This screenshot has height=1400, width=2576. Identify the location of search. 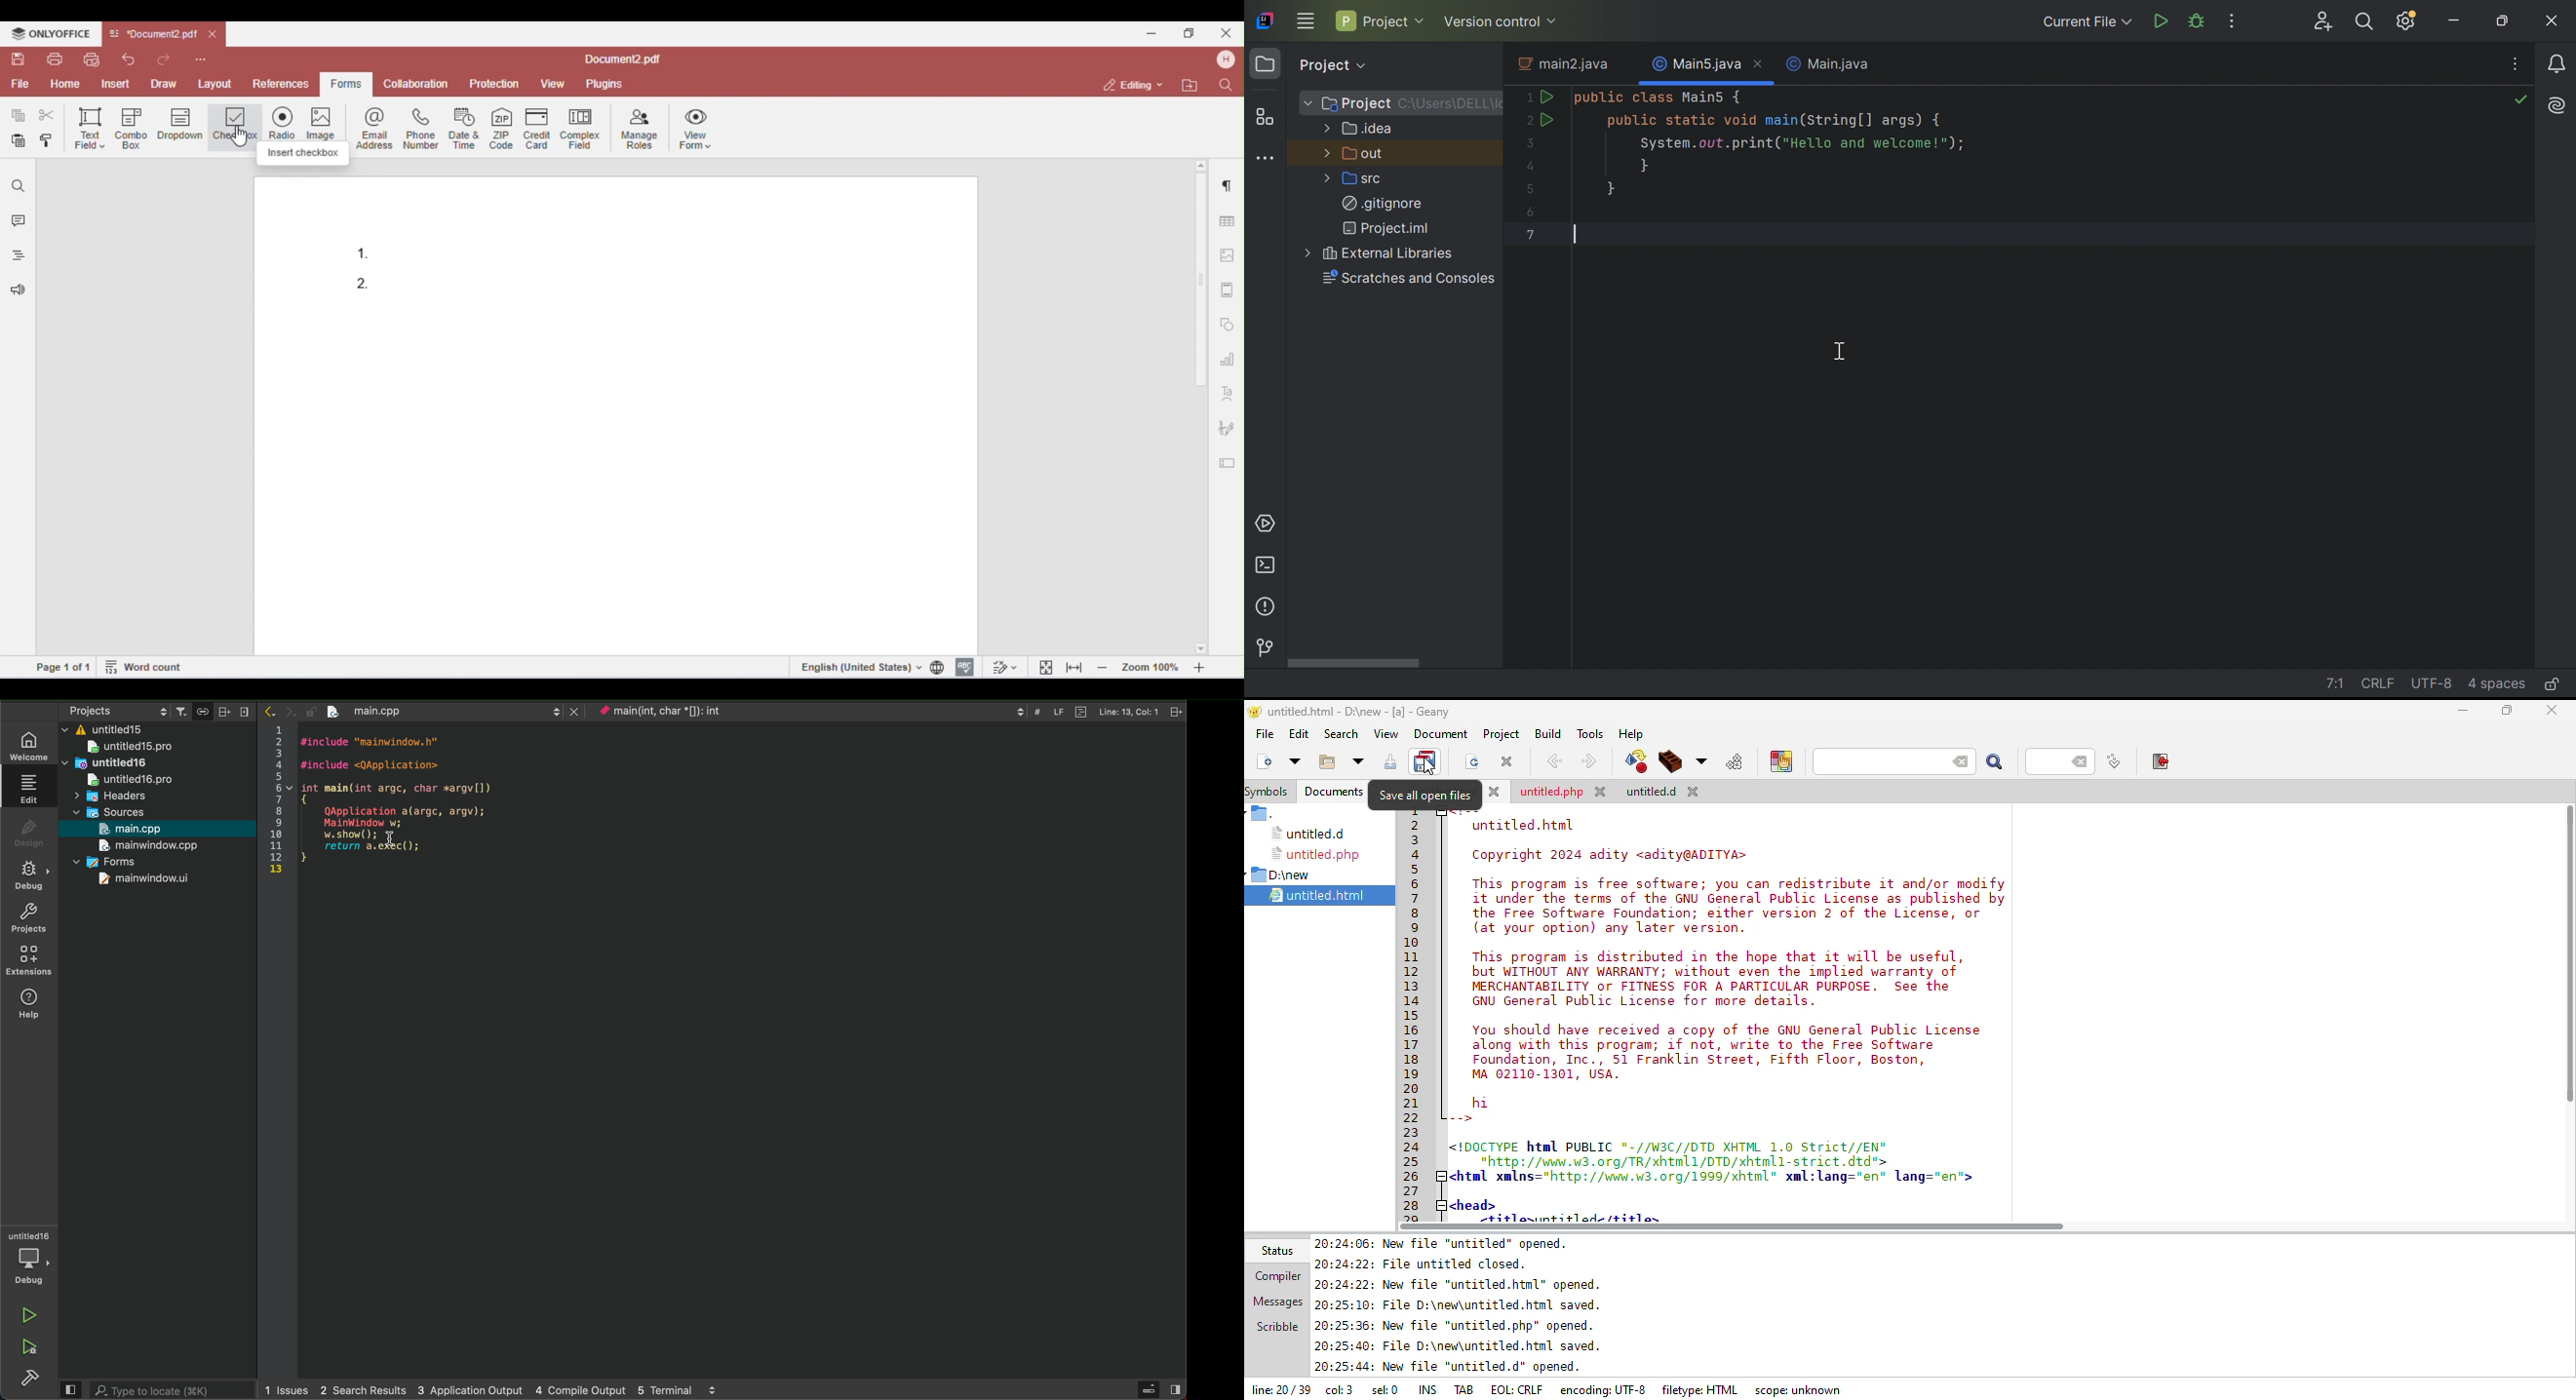
(158, 1390).